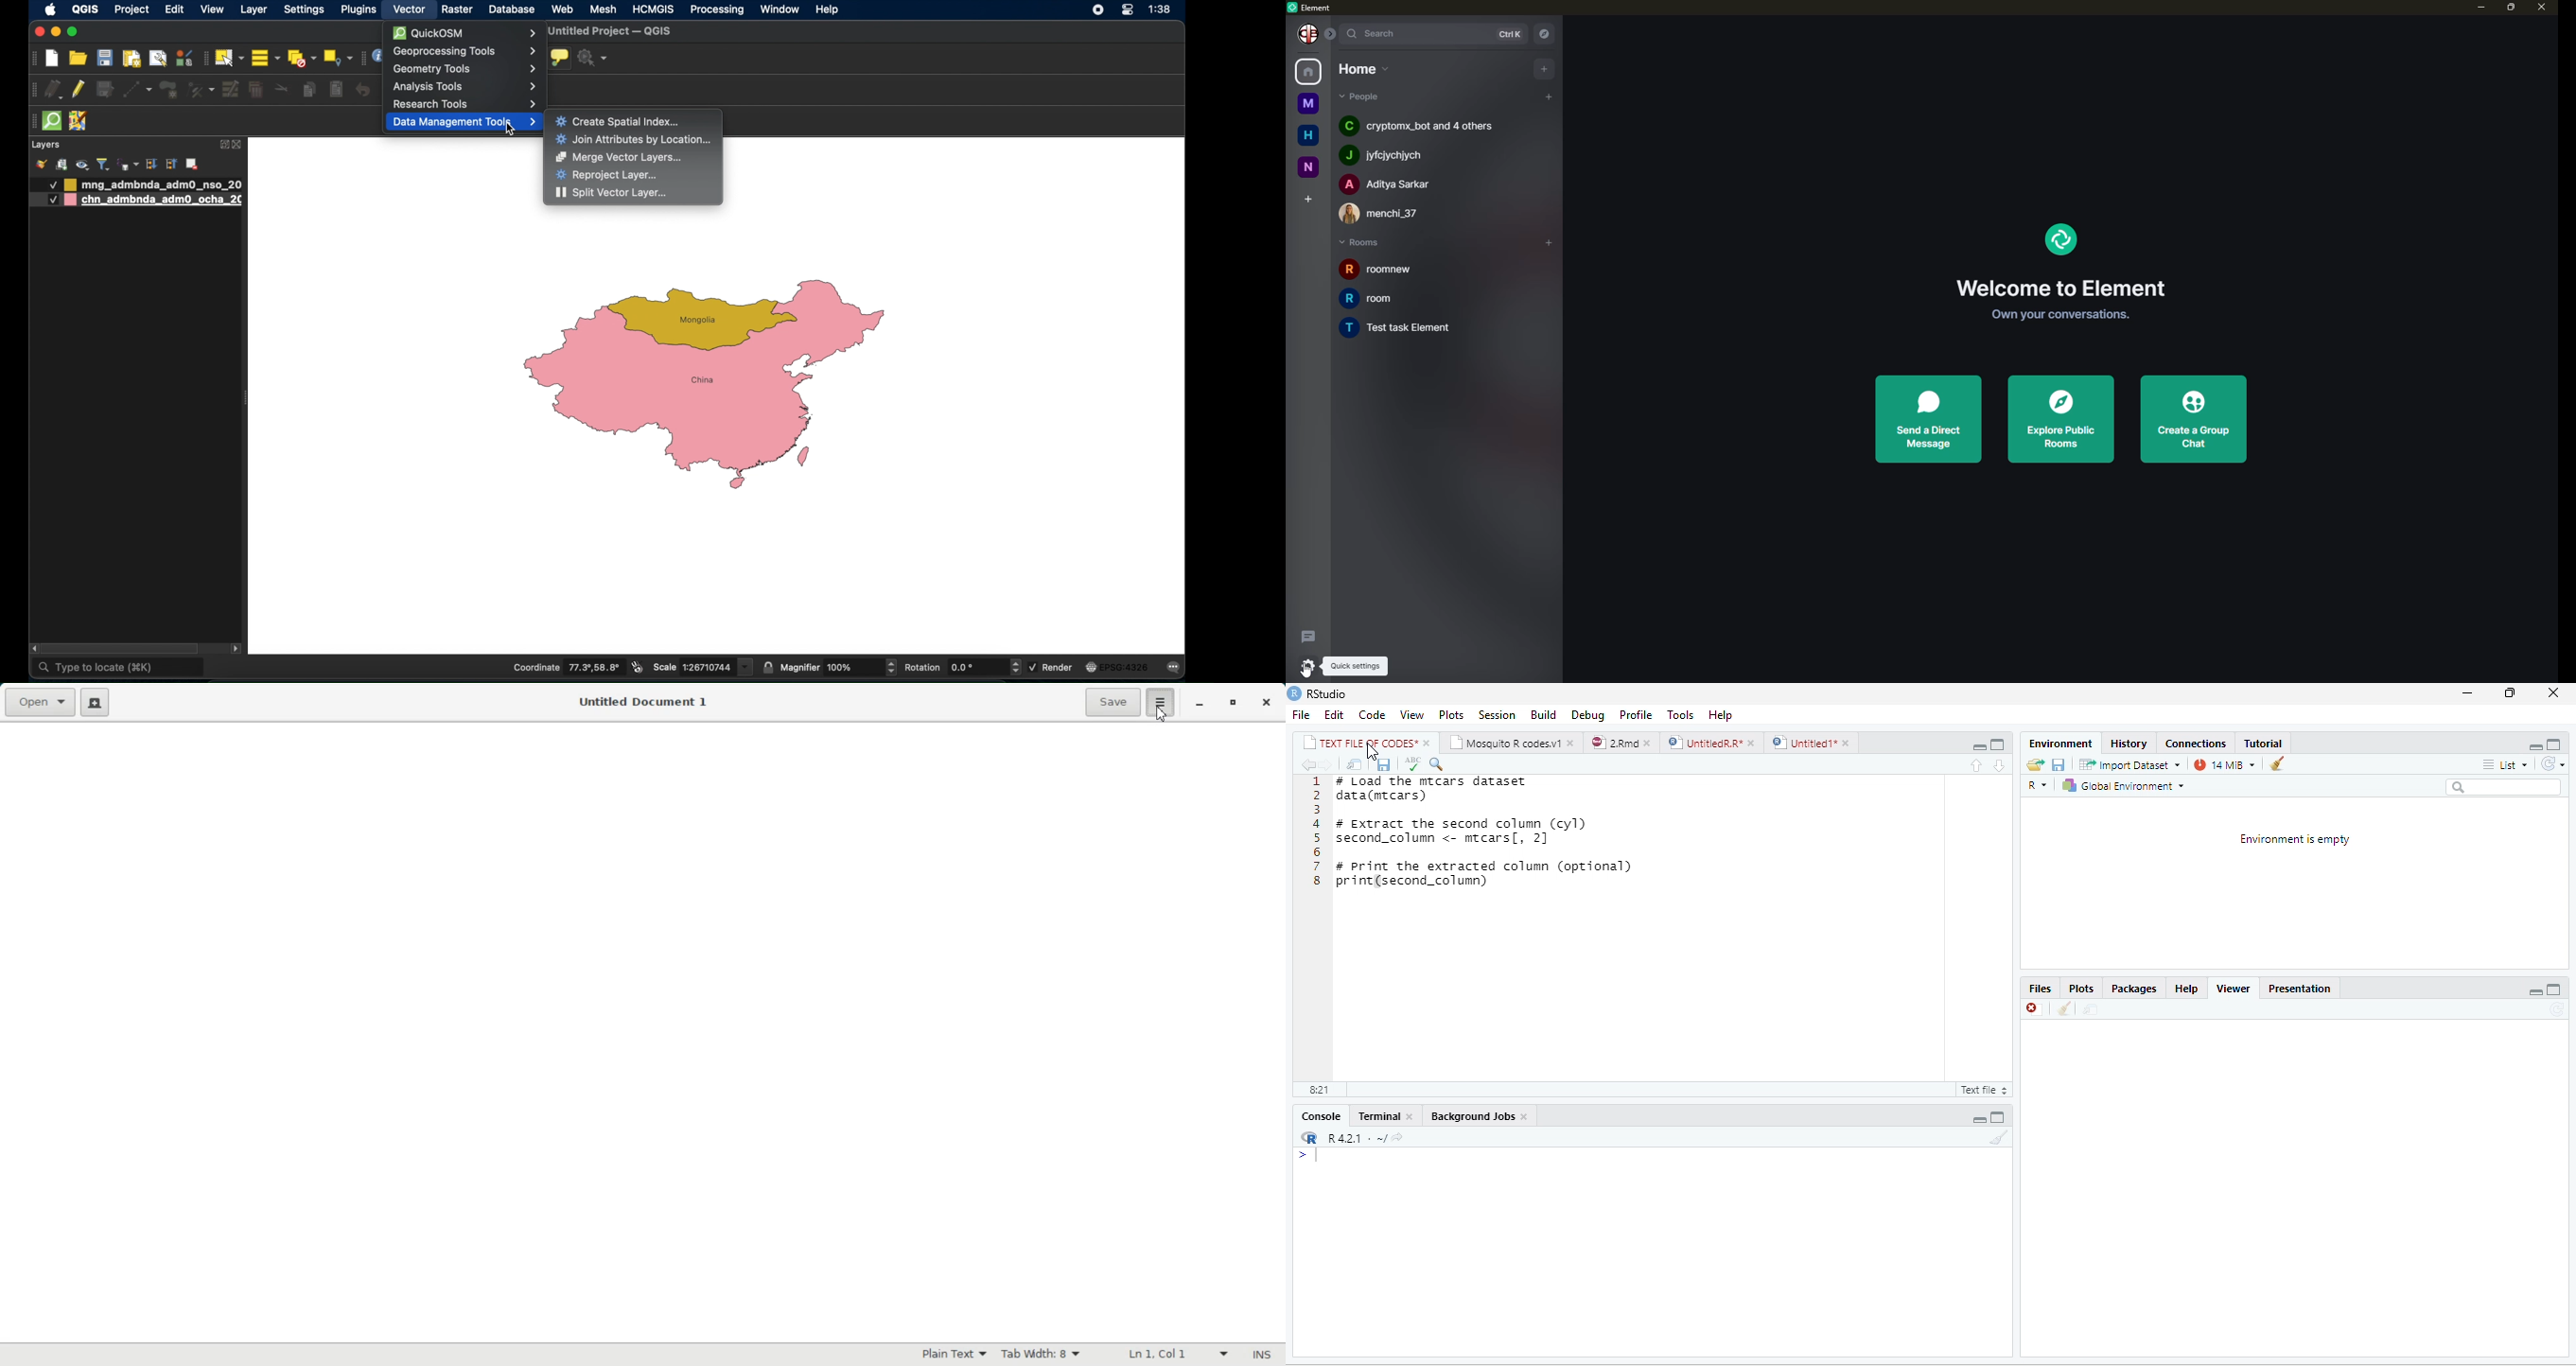  Describe the element at coordinates (1041, 1355) in the screenshot. I see `Tab Width` at that location.